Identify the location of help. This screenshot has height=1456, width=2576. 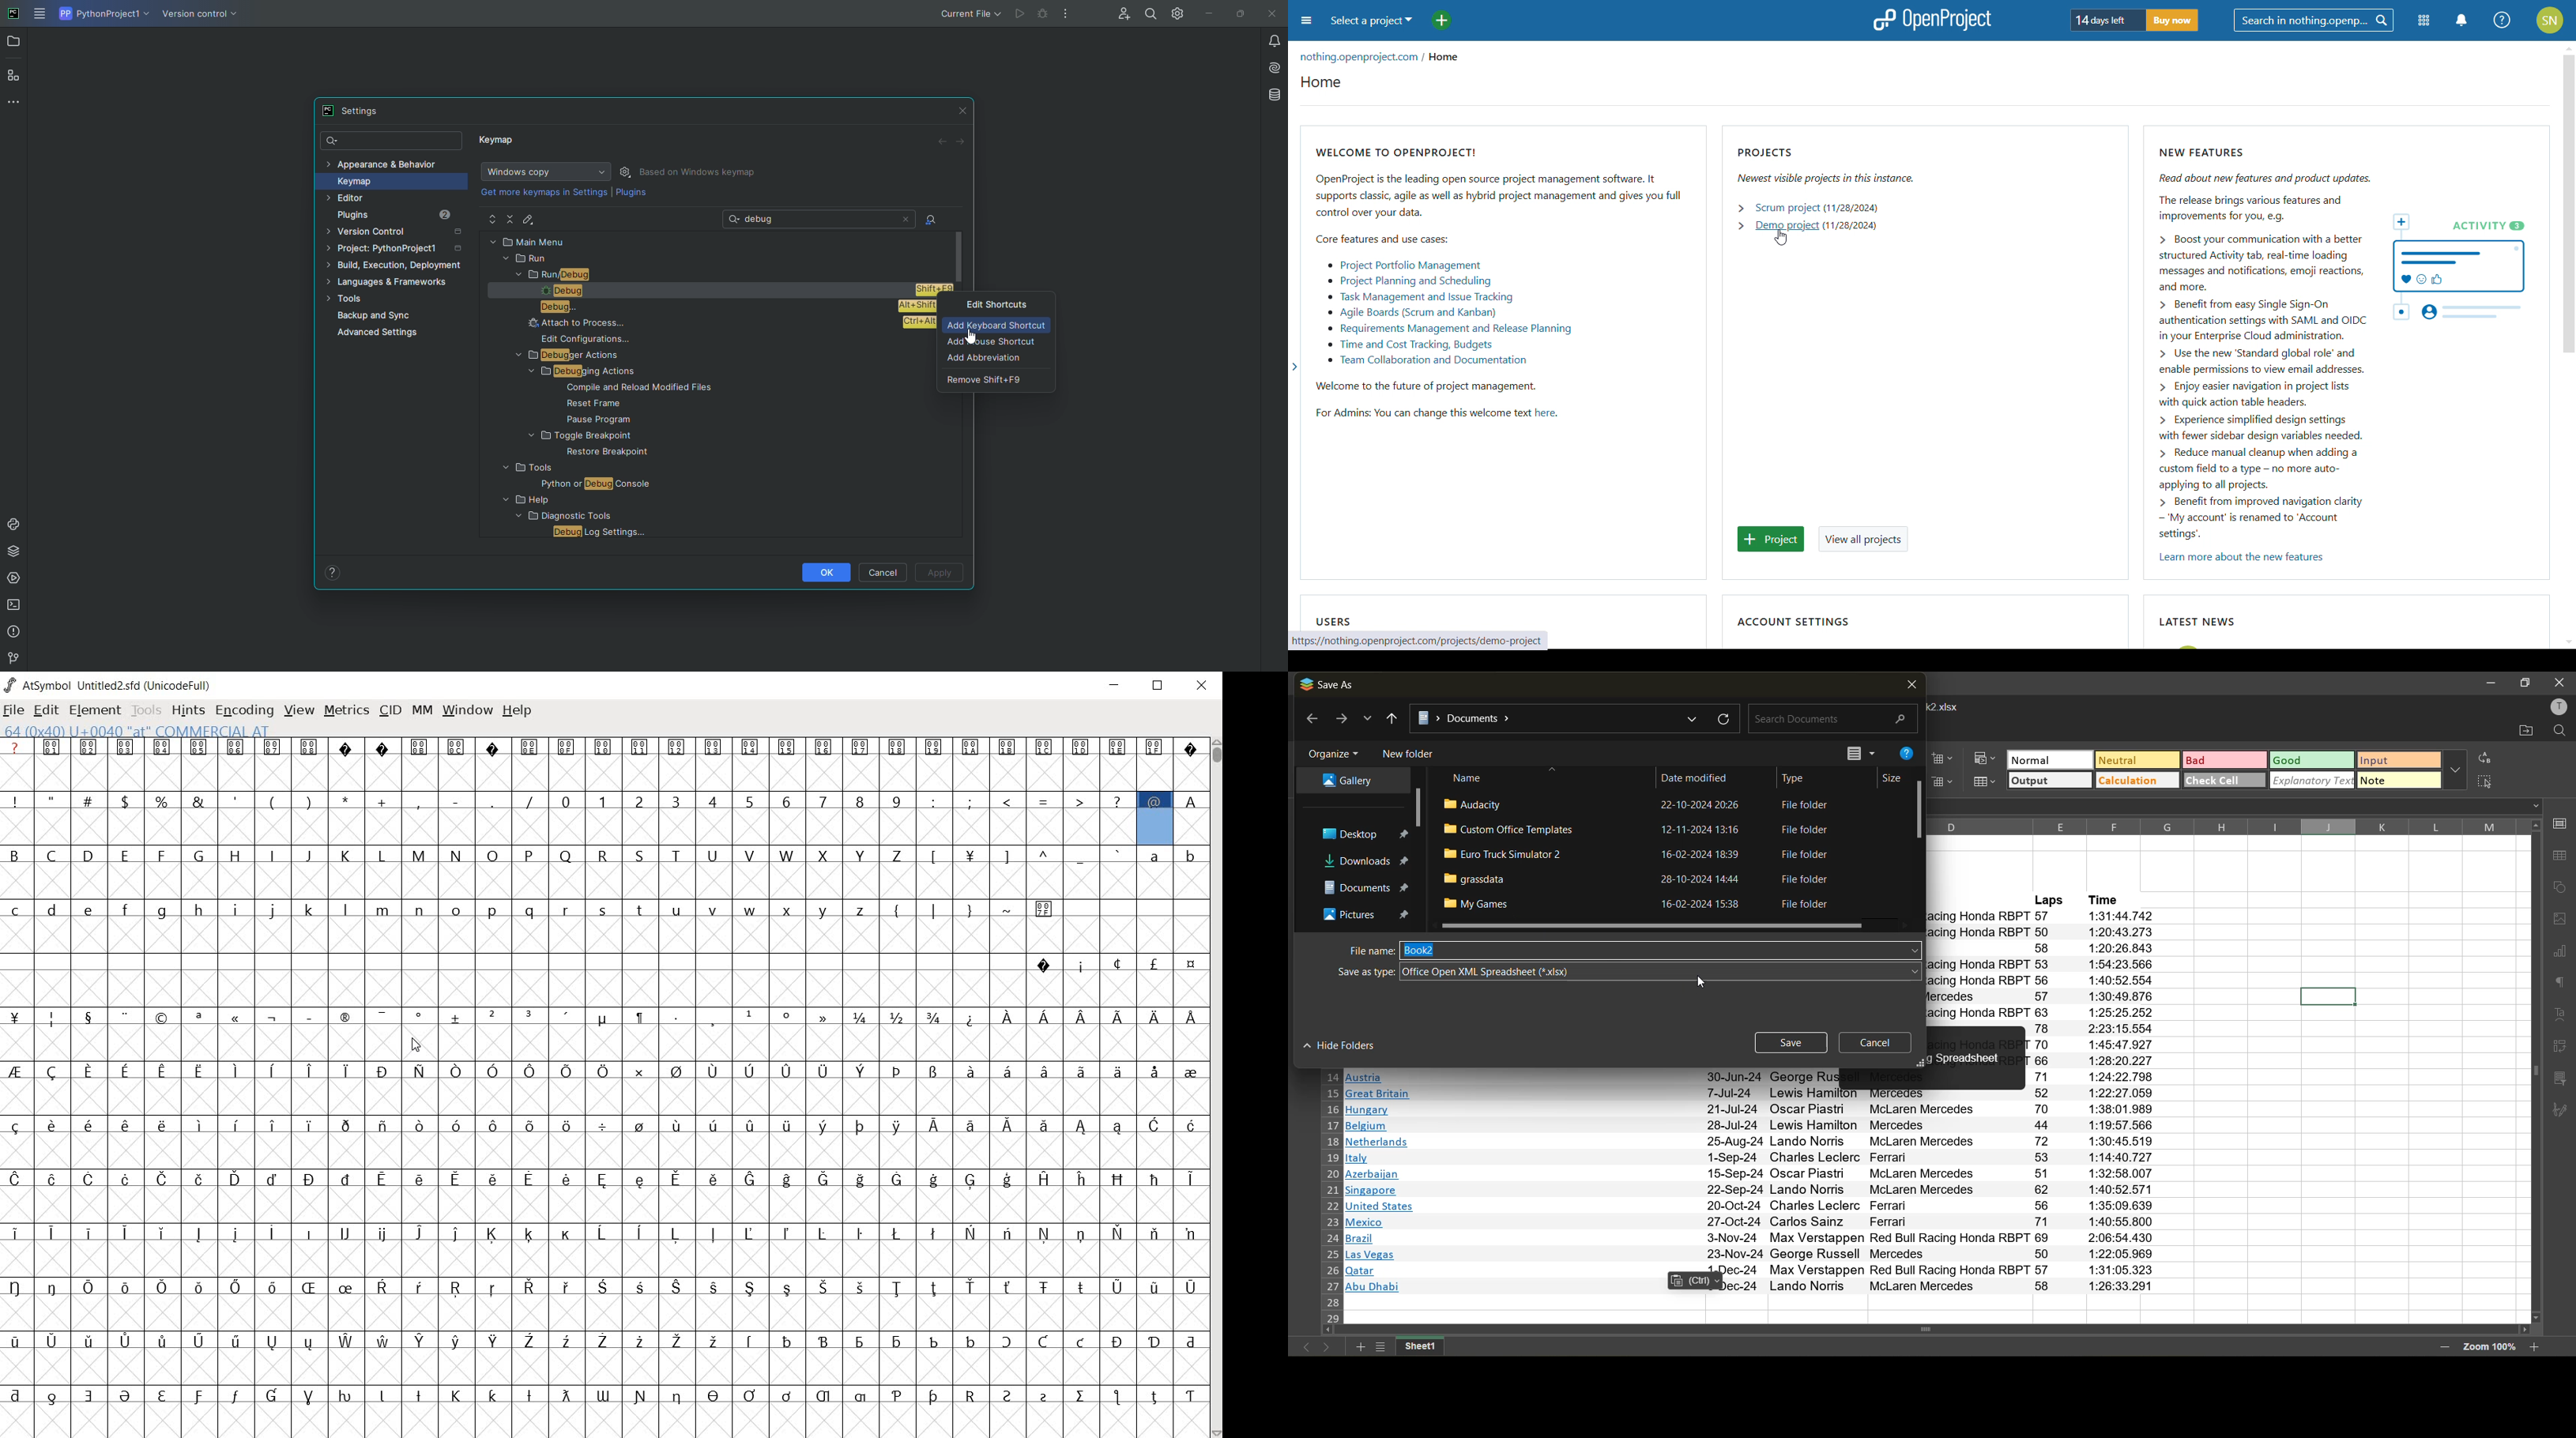
(519, 711).